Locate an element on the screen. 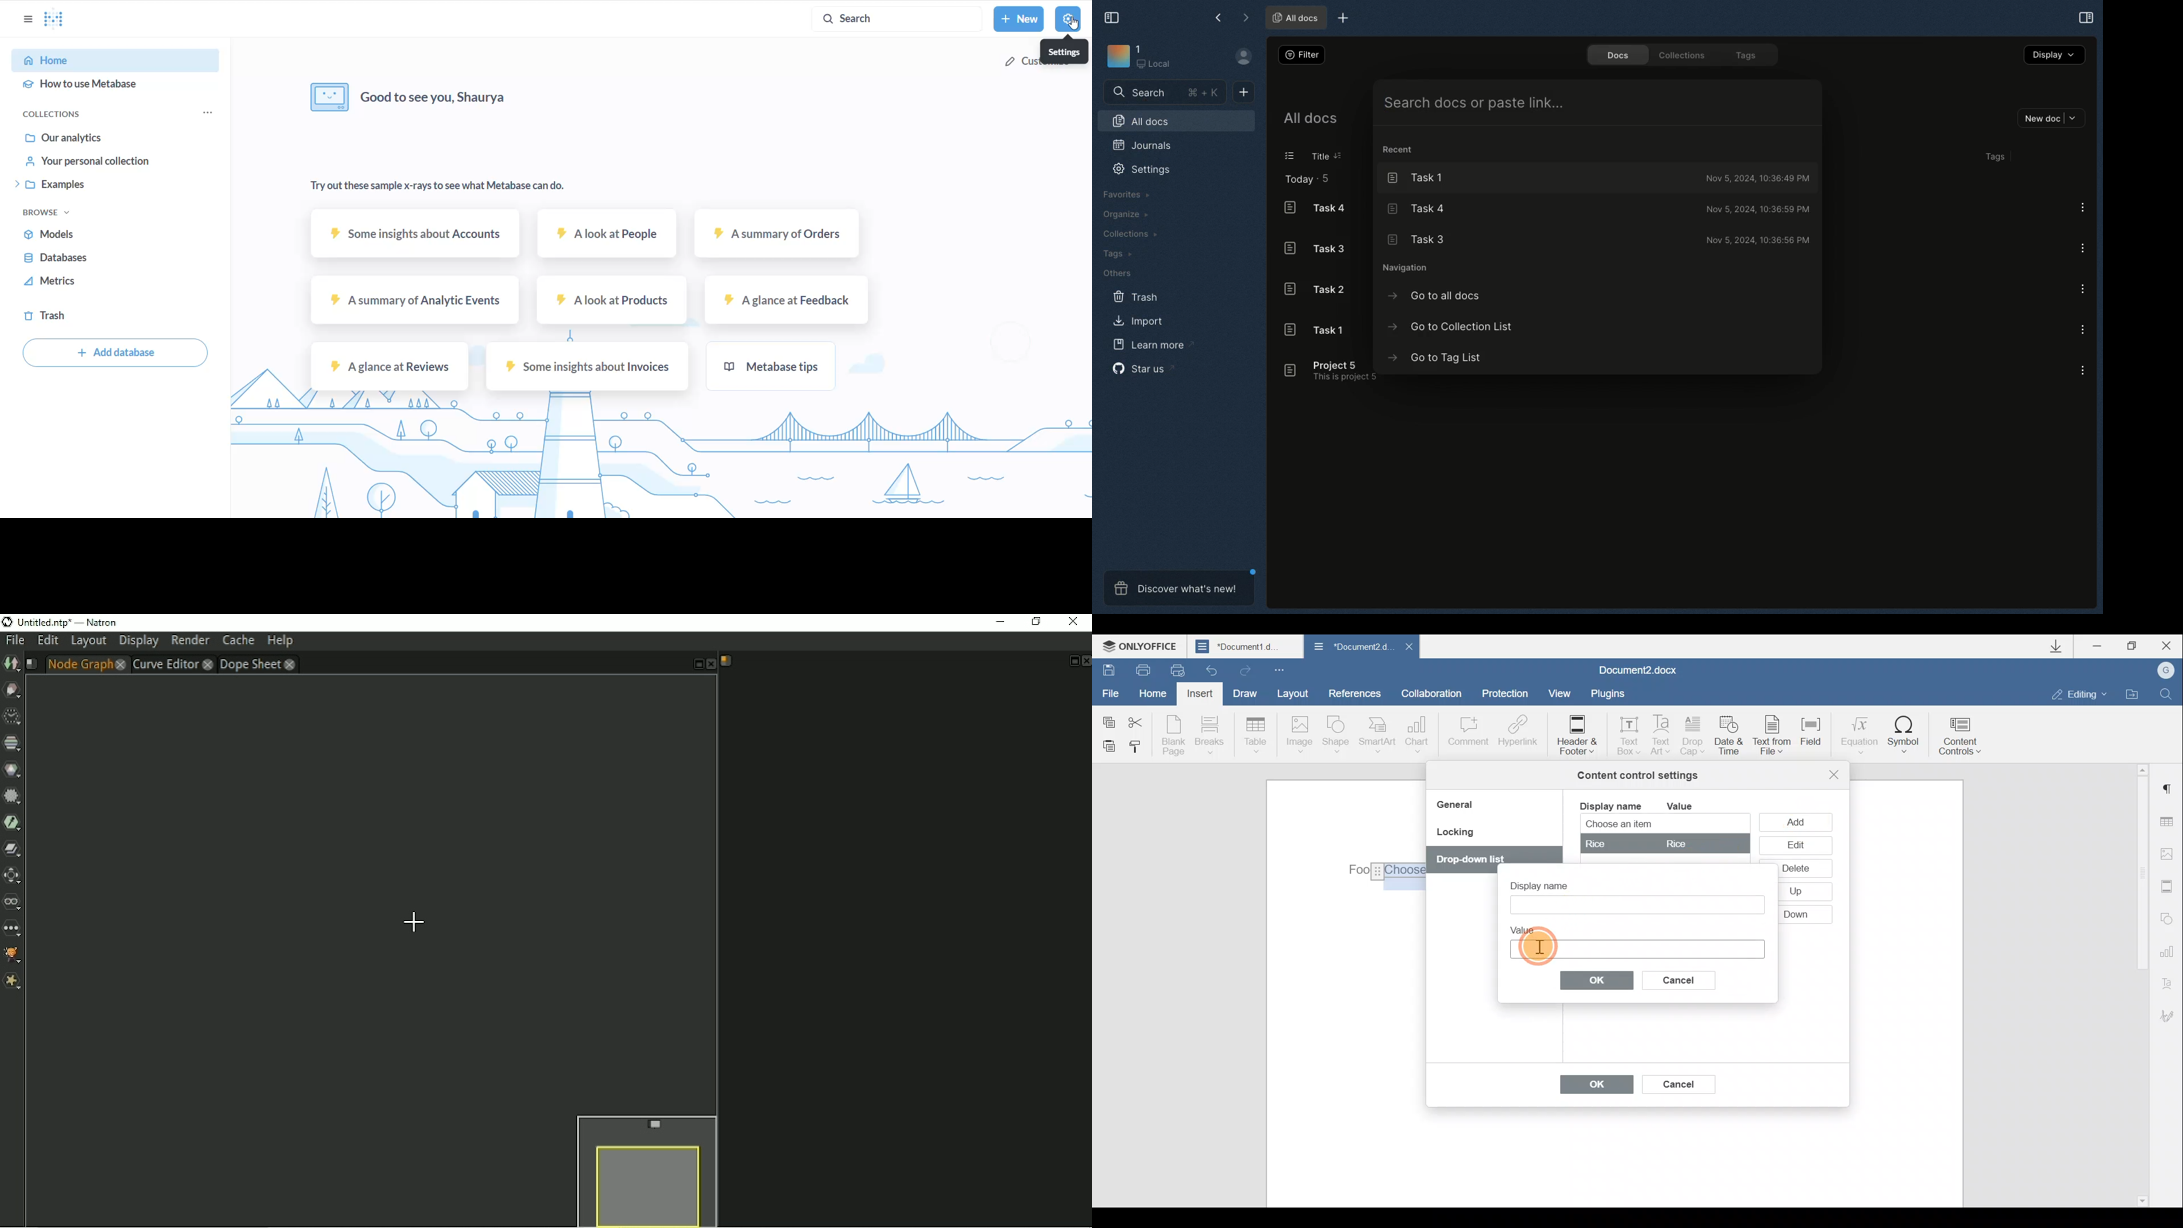 The height and width of the screenshot is (1232, 2184). Discover what's new is located at coordinates (1178, 587).